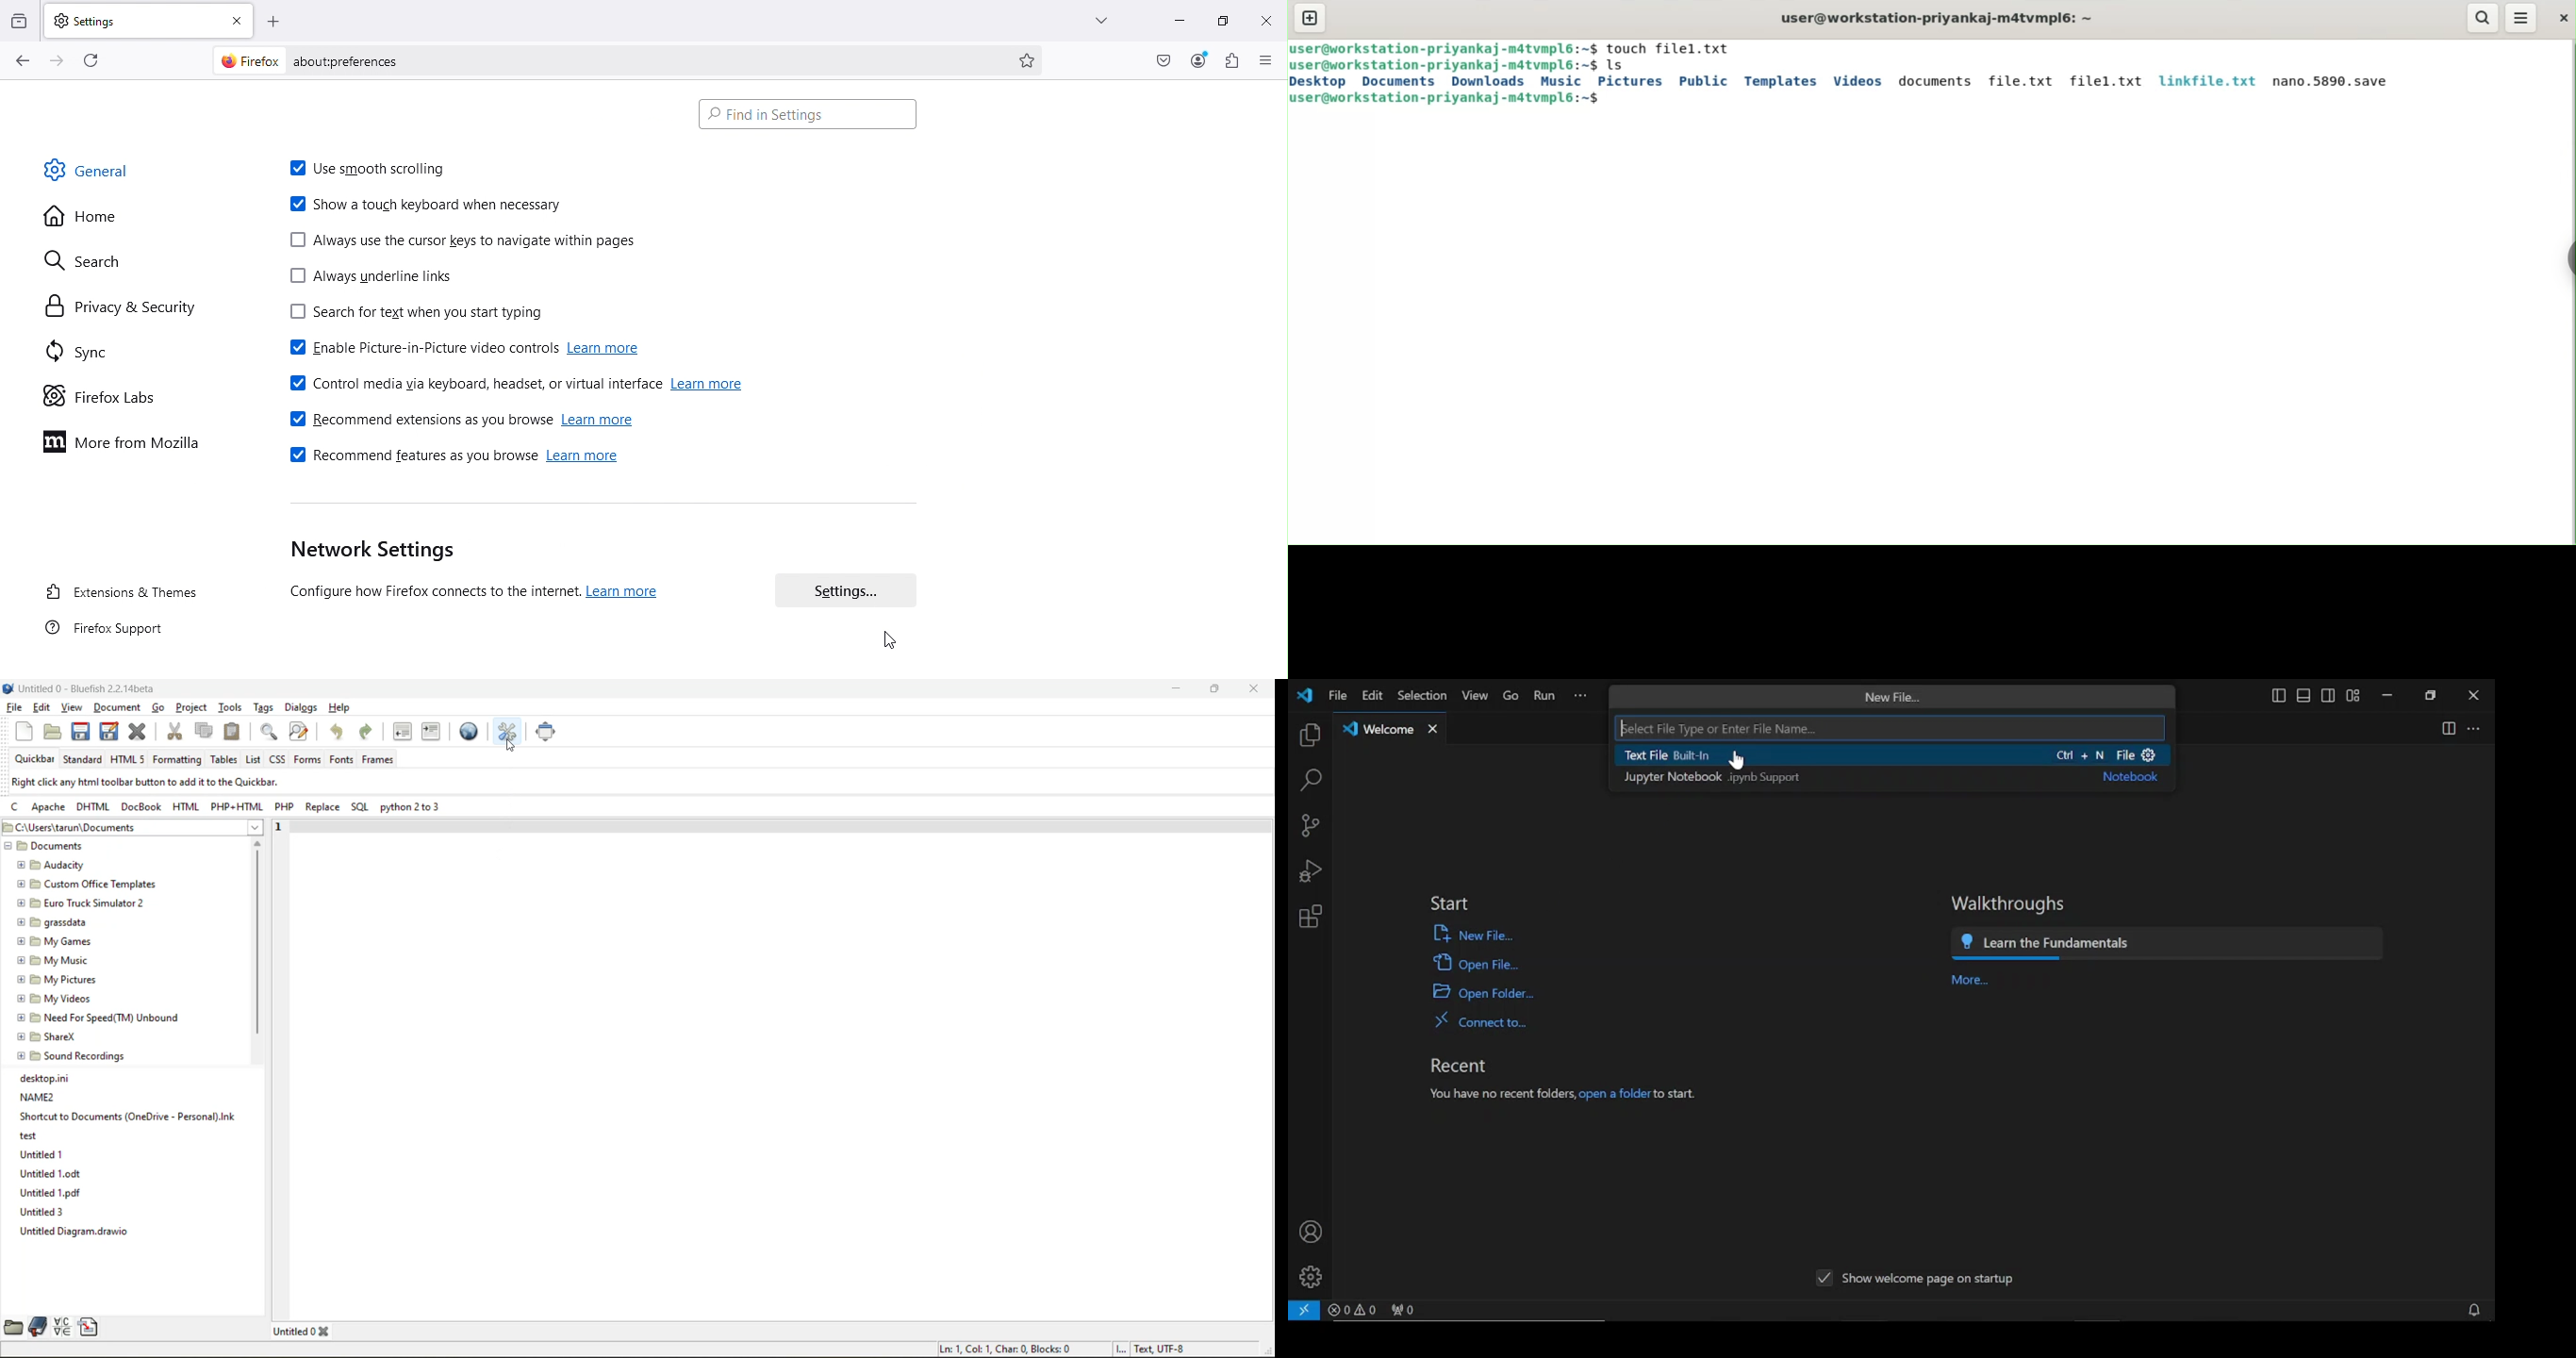 This screenshot has height=1372, width=2576. Describe the element at coordinates (186, 806) in the screenshot. I see `html` at that location.